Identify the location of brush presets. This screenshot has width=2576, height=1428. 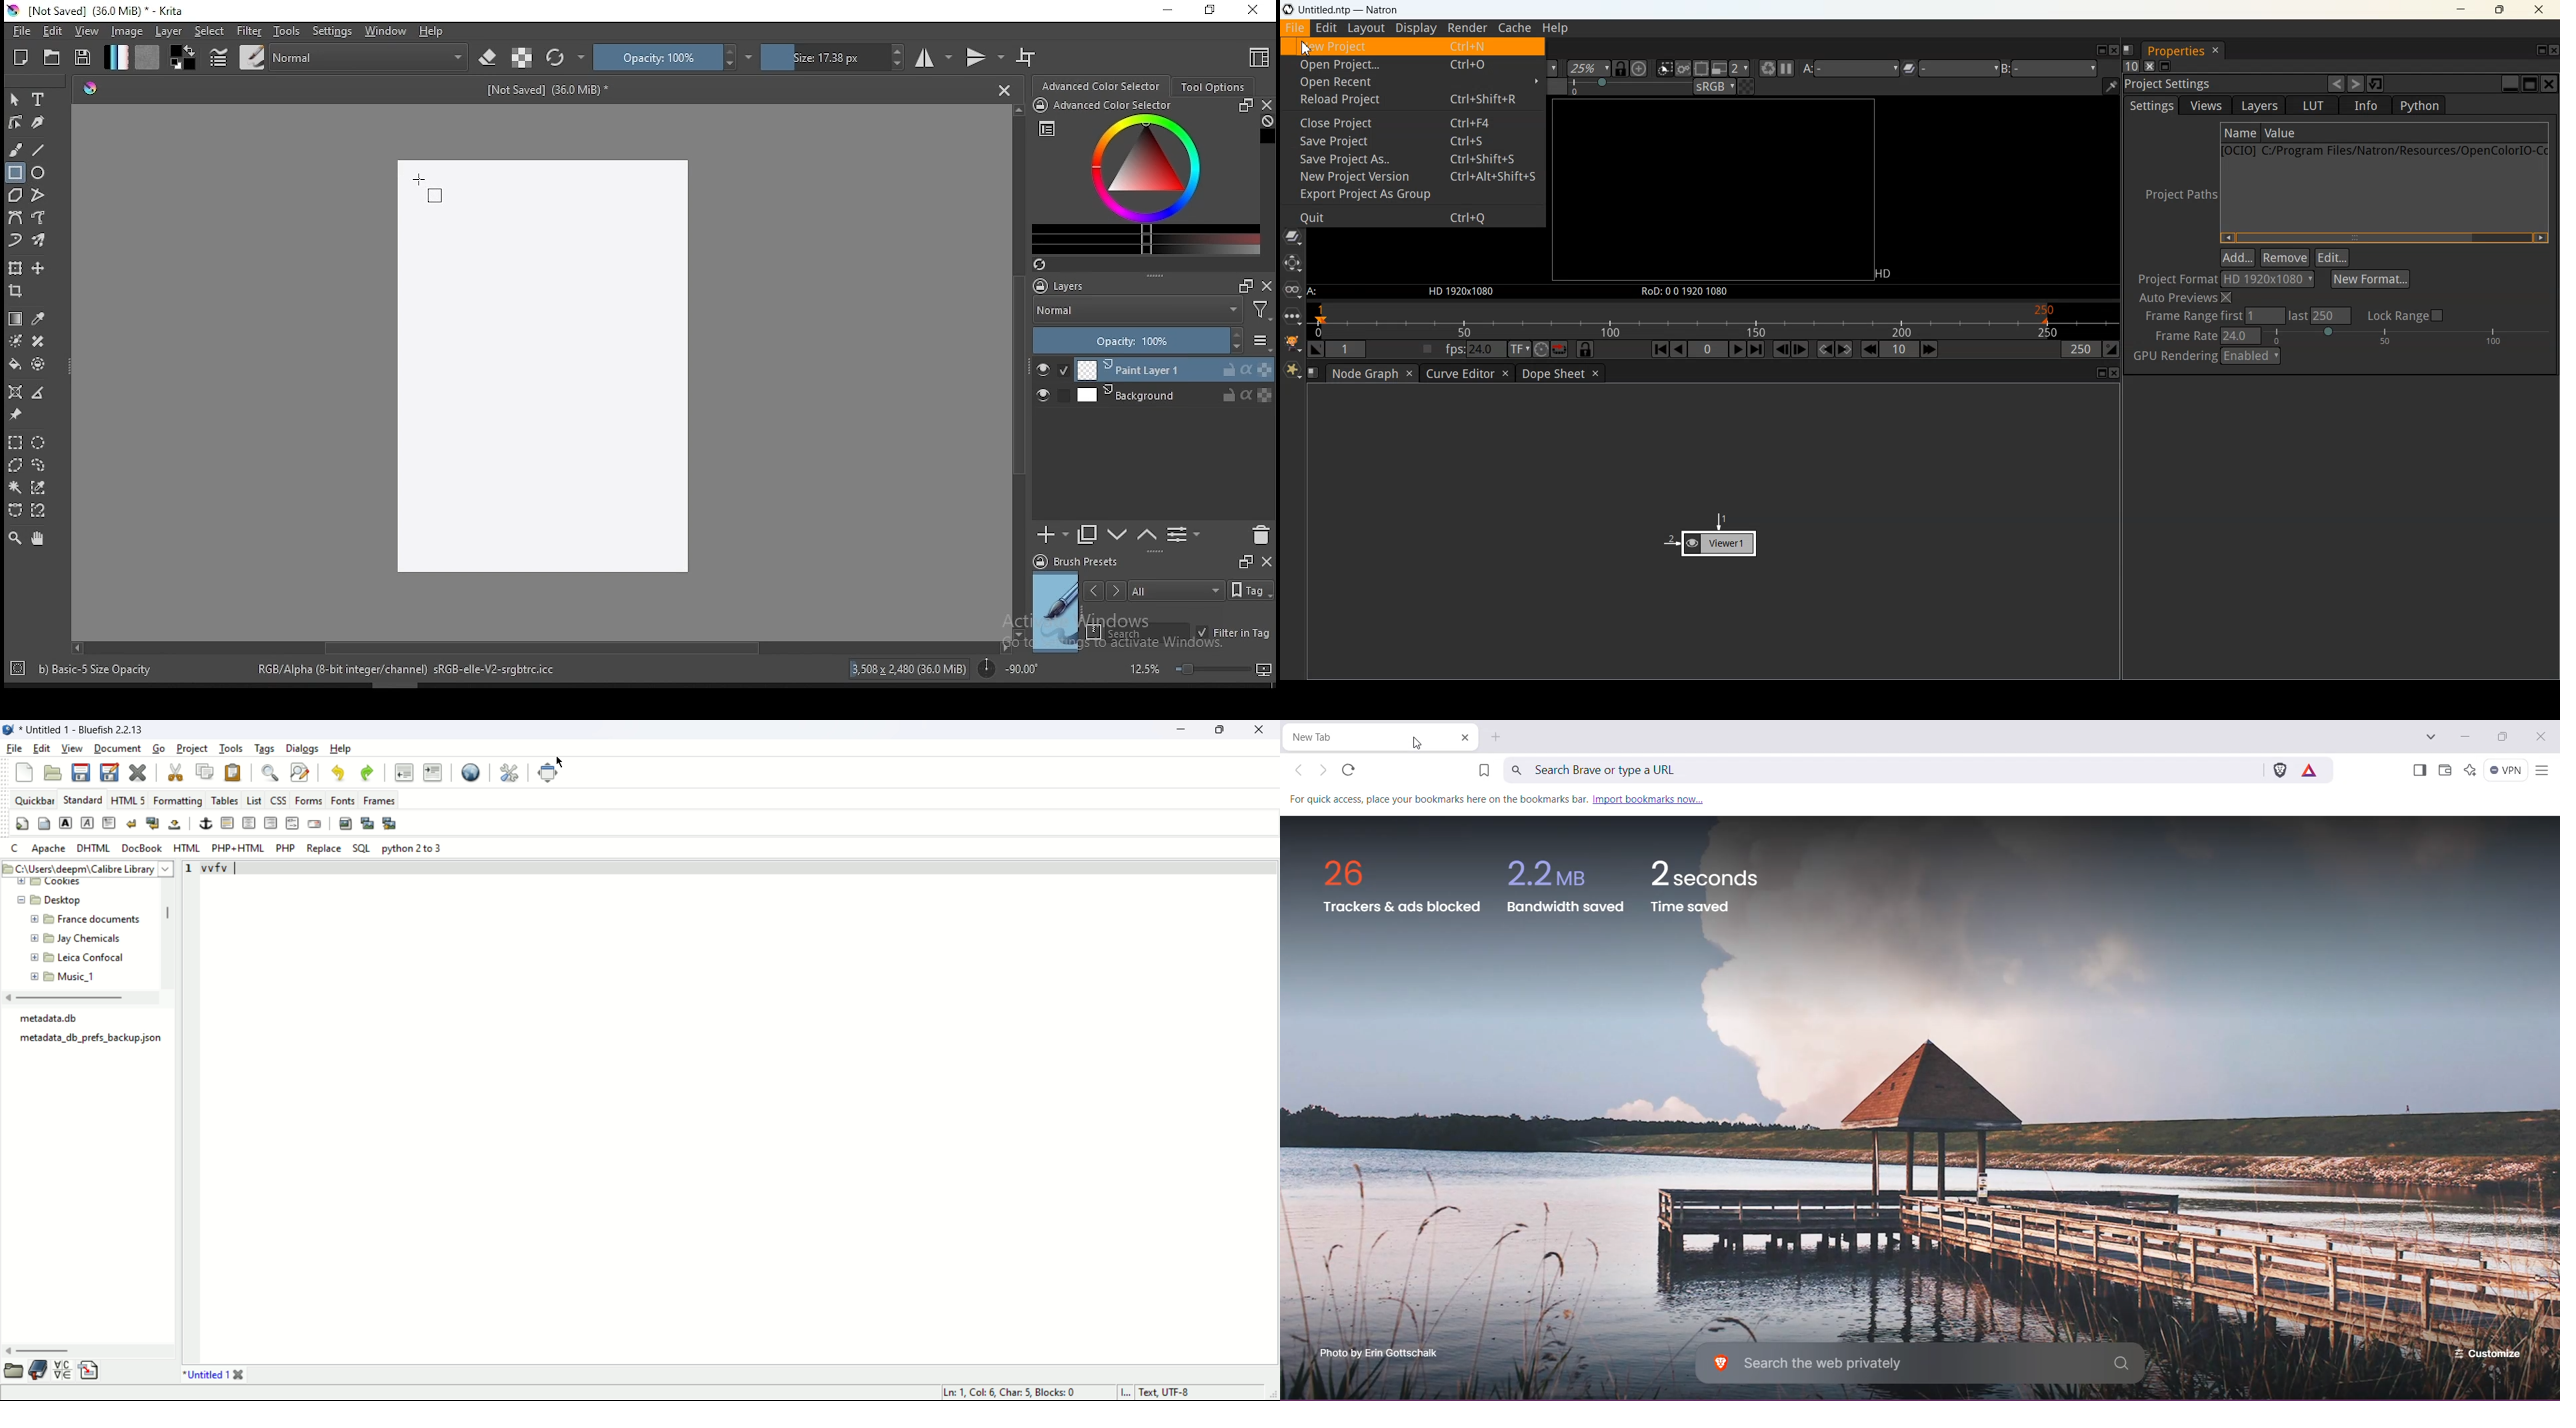
(1082, 562).